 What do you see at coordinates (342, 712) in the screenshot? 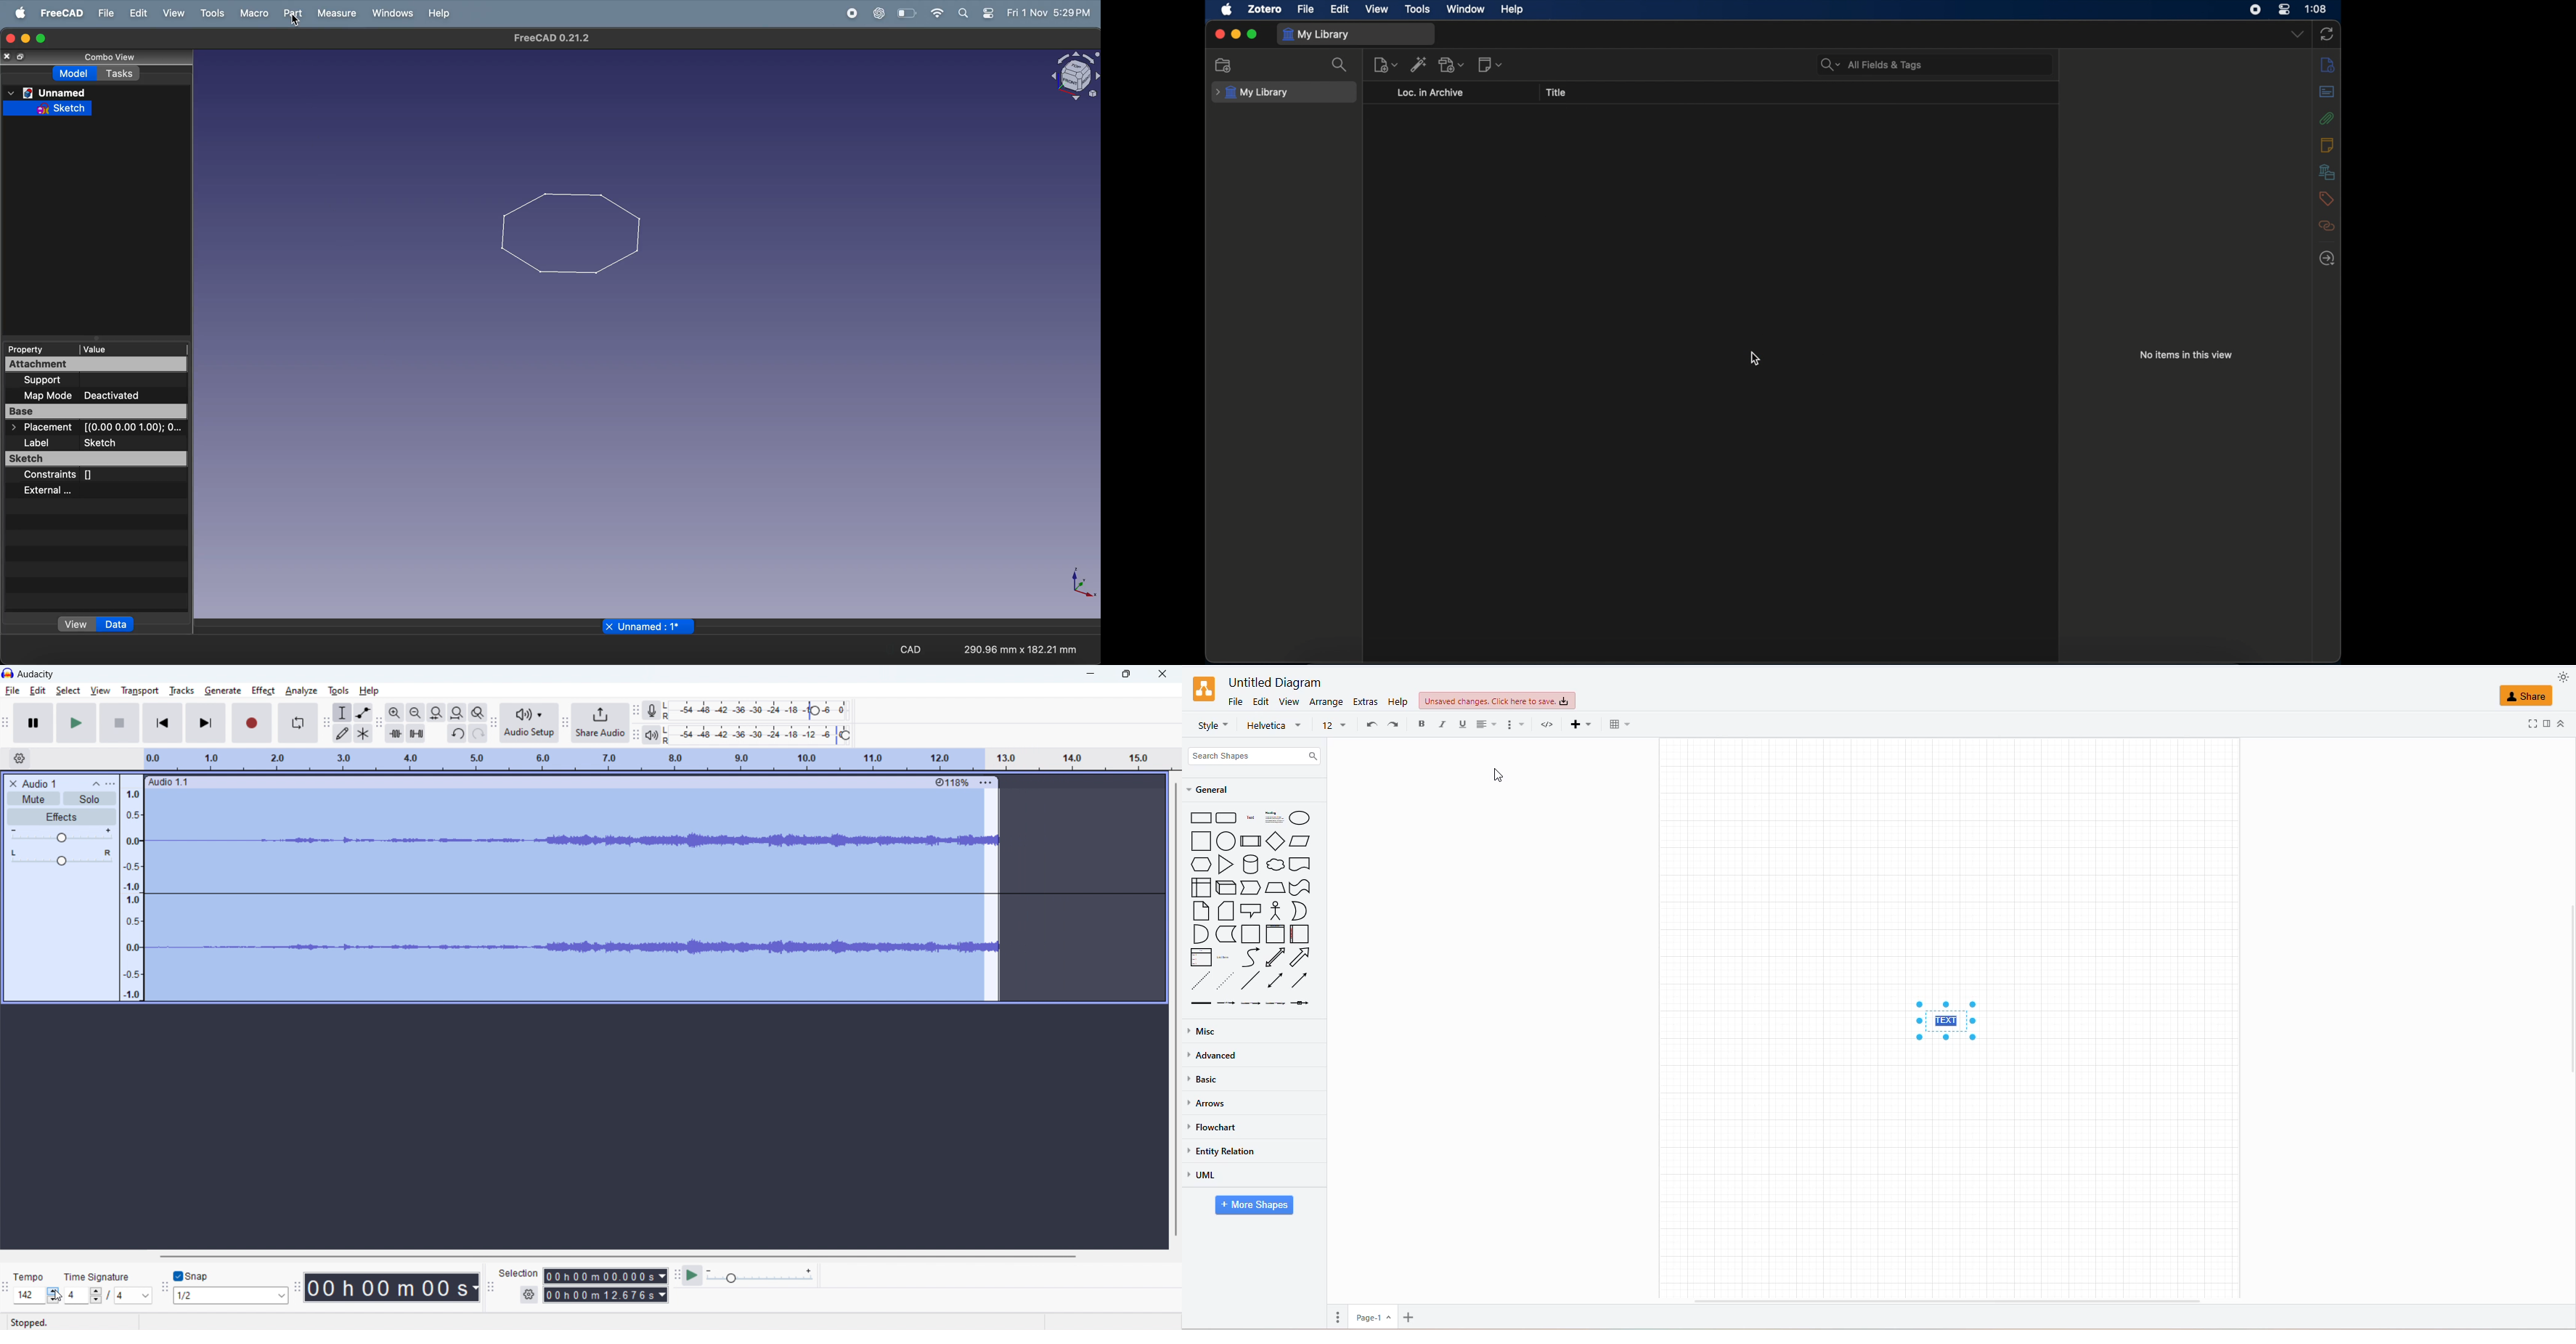
I see `selection tool` at bounding box center [342, 712].